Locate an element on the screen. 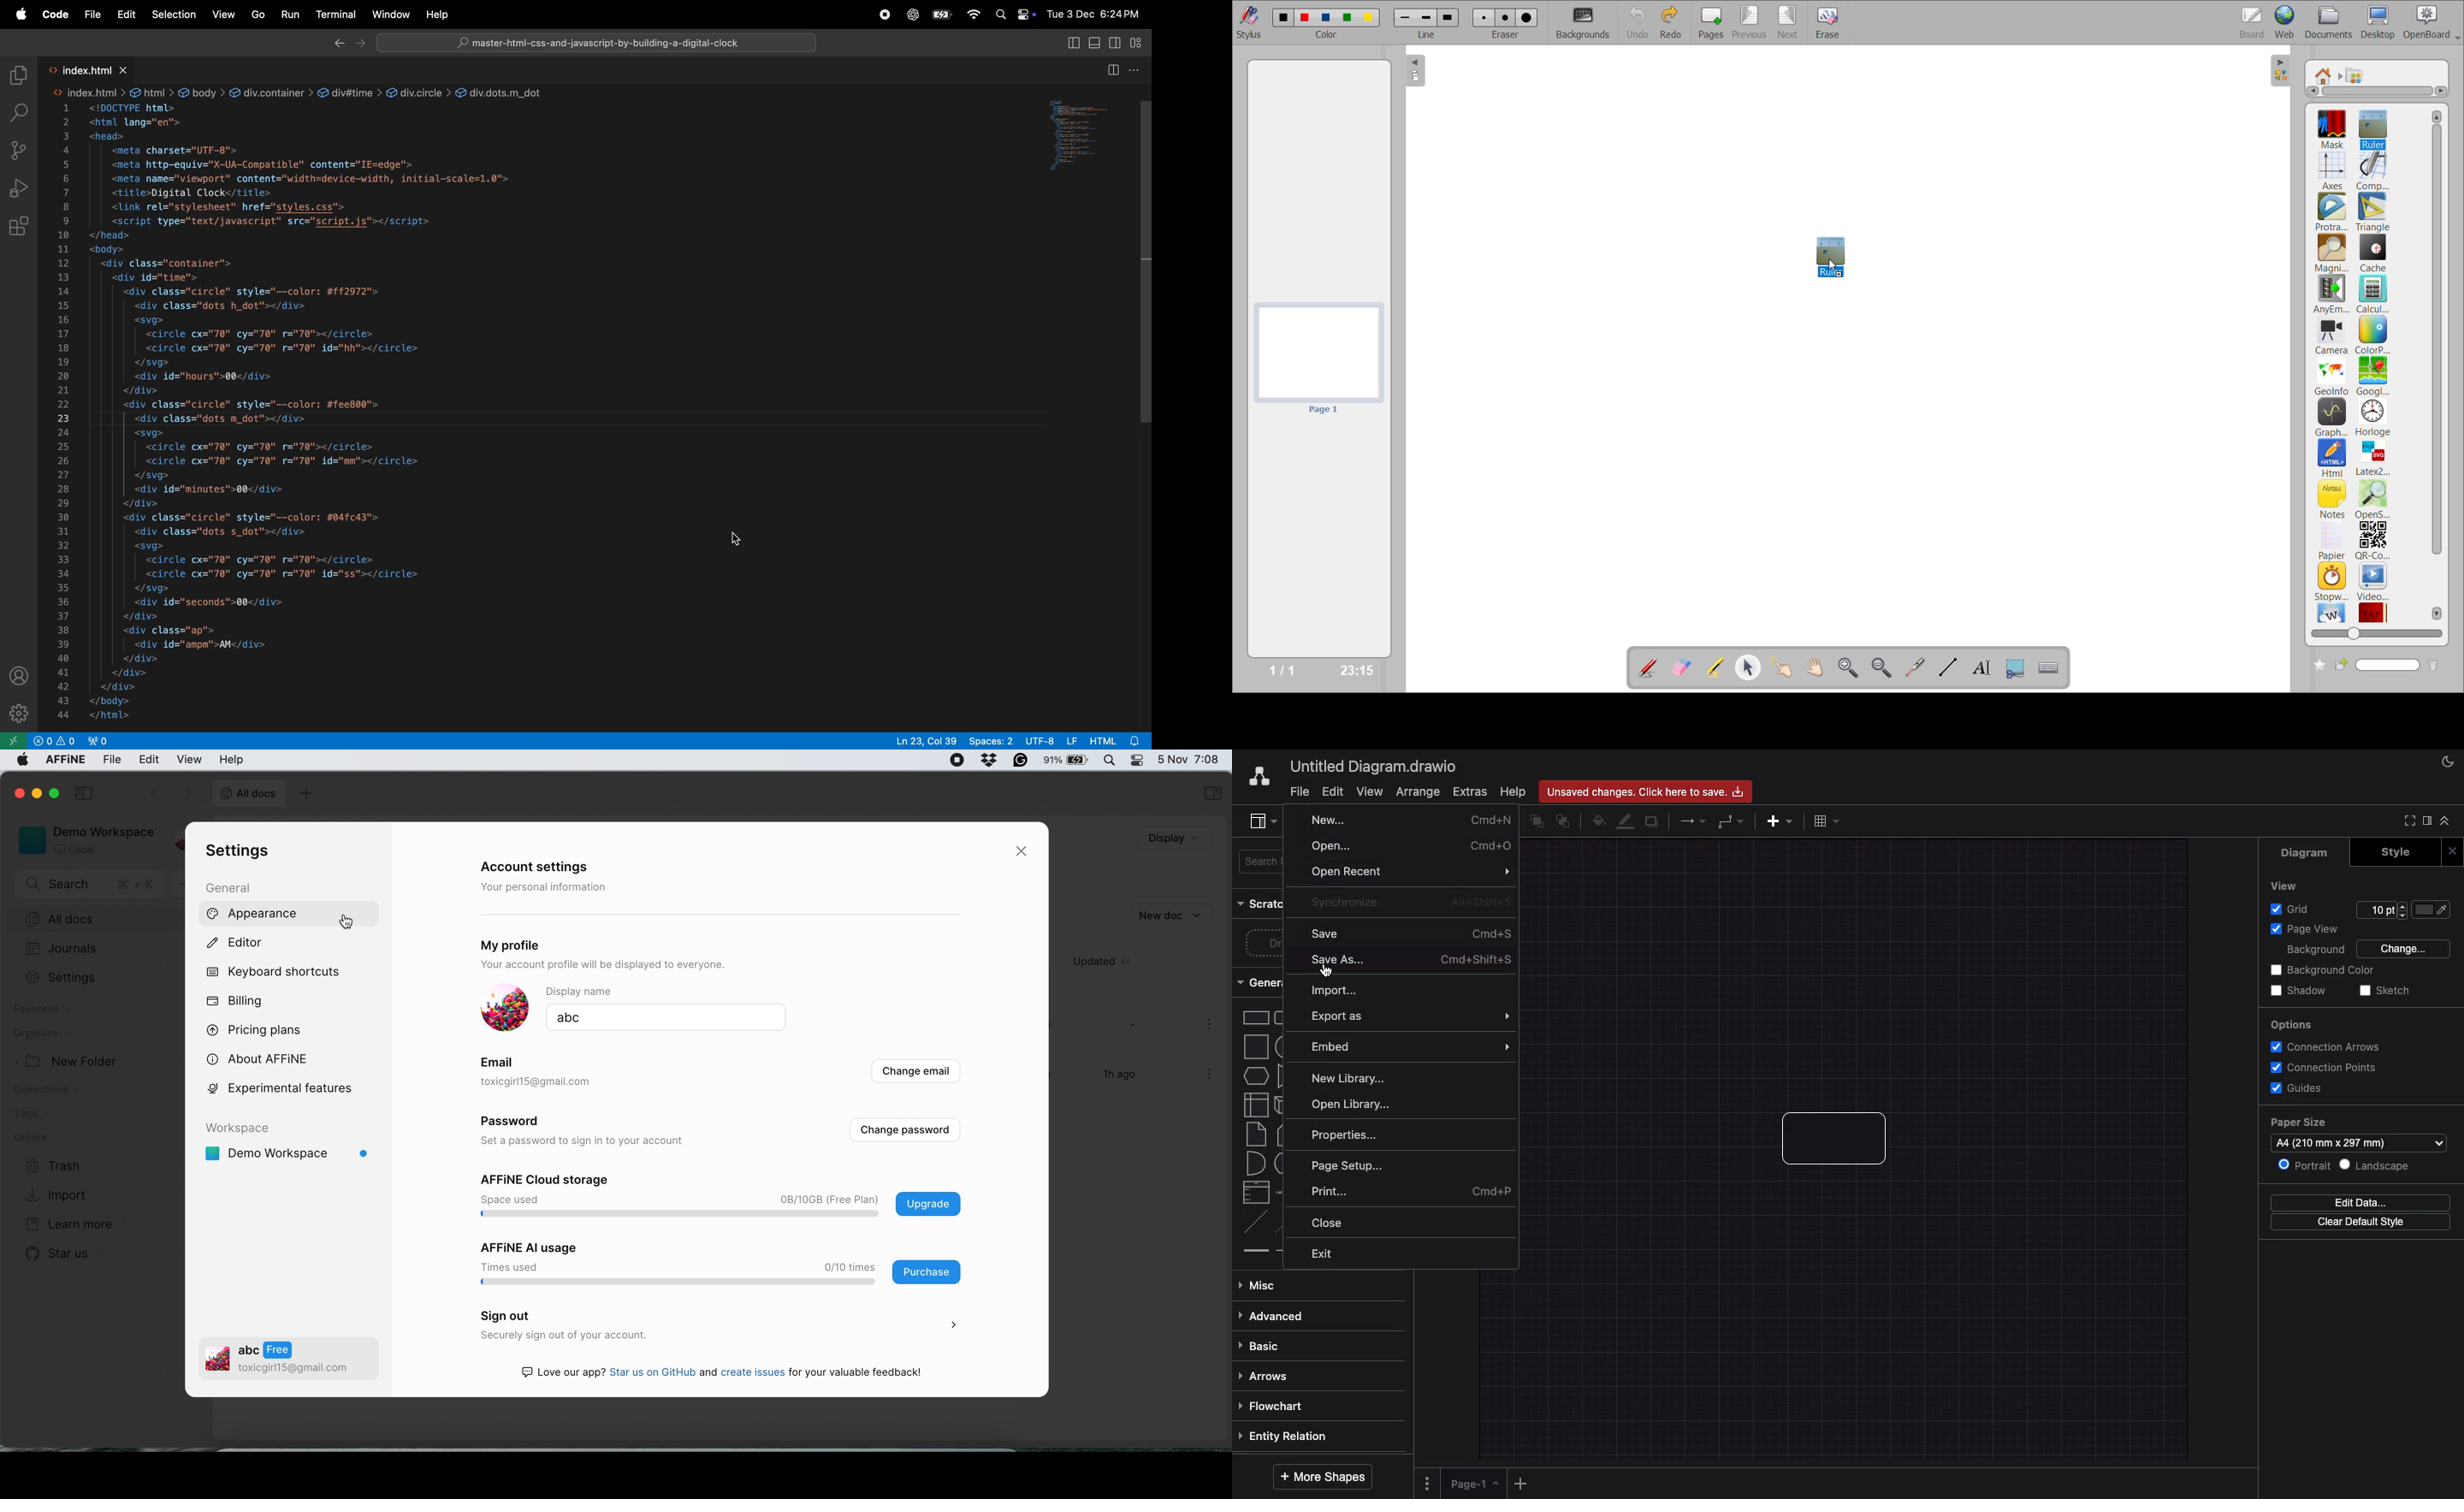 The width and height of the screenshot is (2464, 1512). To front is located at coordinates (1535, 824).